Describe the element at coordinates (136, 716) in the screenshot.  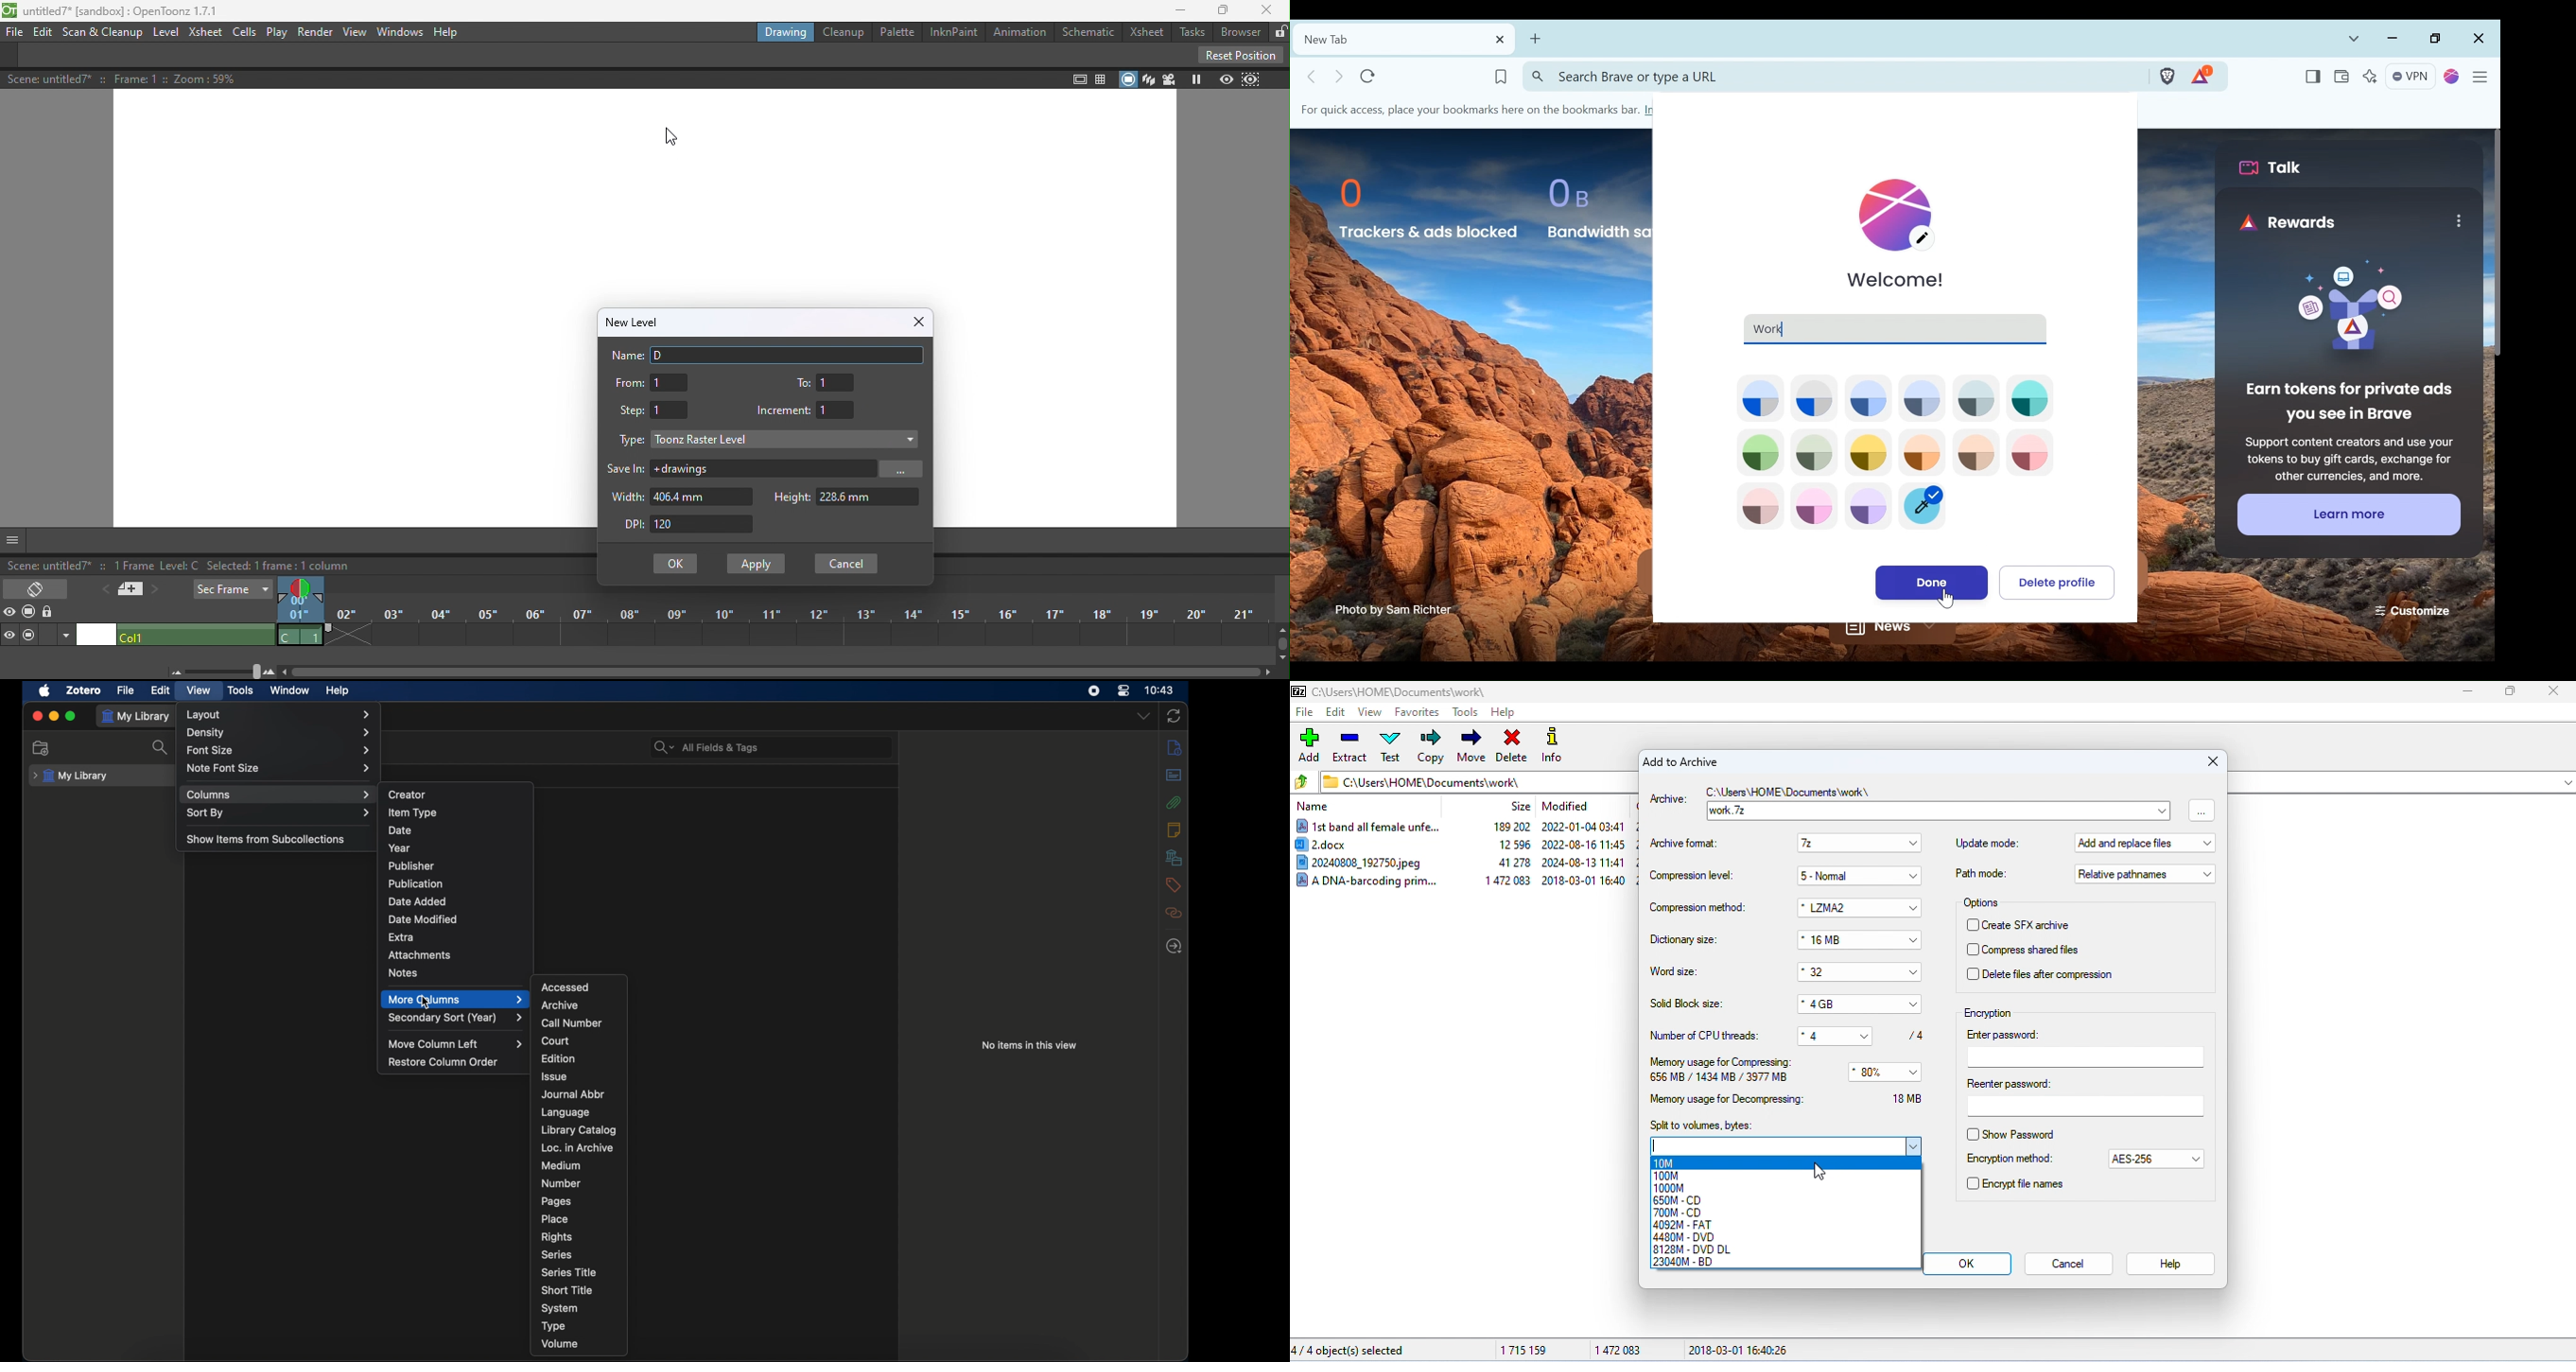
I see `my library` at that location.